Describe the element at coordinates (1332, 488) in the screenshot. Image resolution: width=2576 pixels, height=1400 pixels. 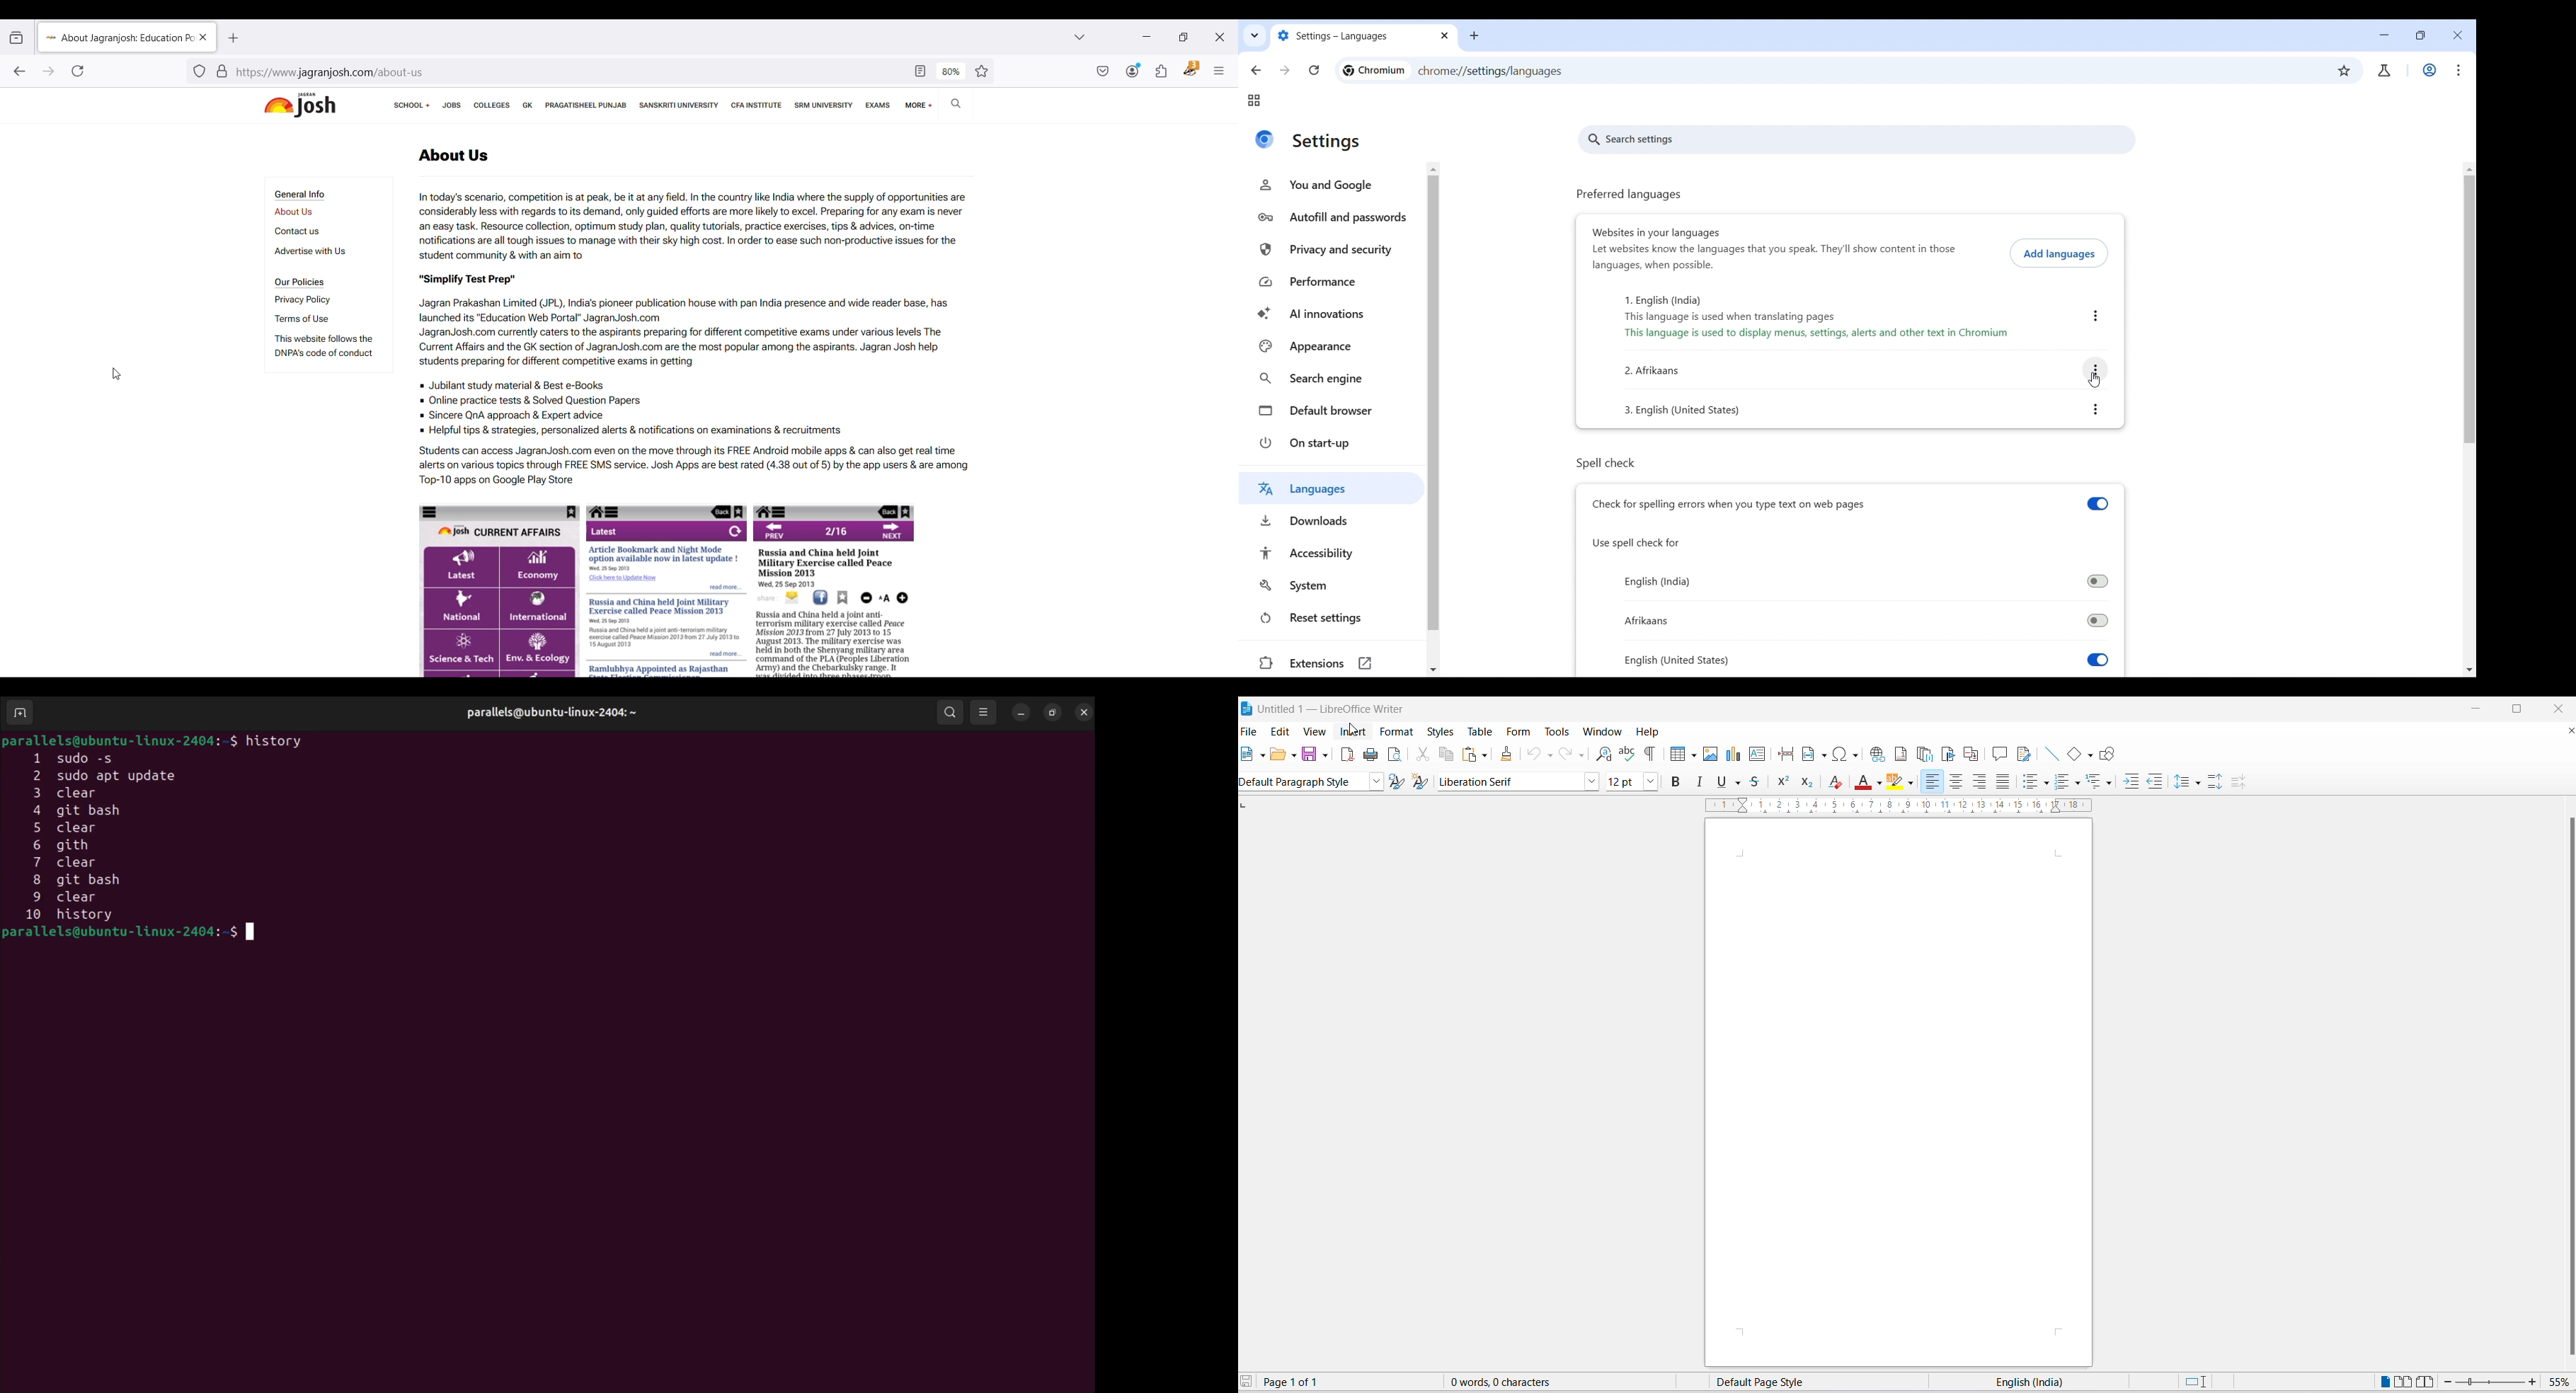
I see `Languages highlighted` at that location.